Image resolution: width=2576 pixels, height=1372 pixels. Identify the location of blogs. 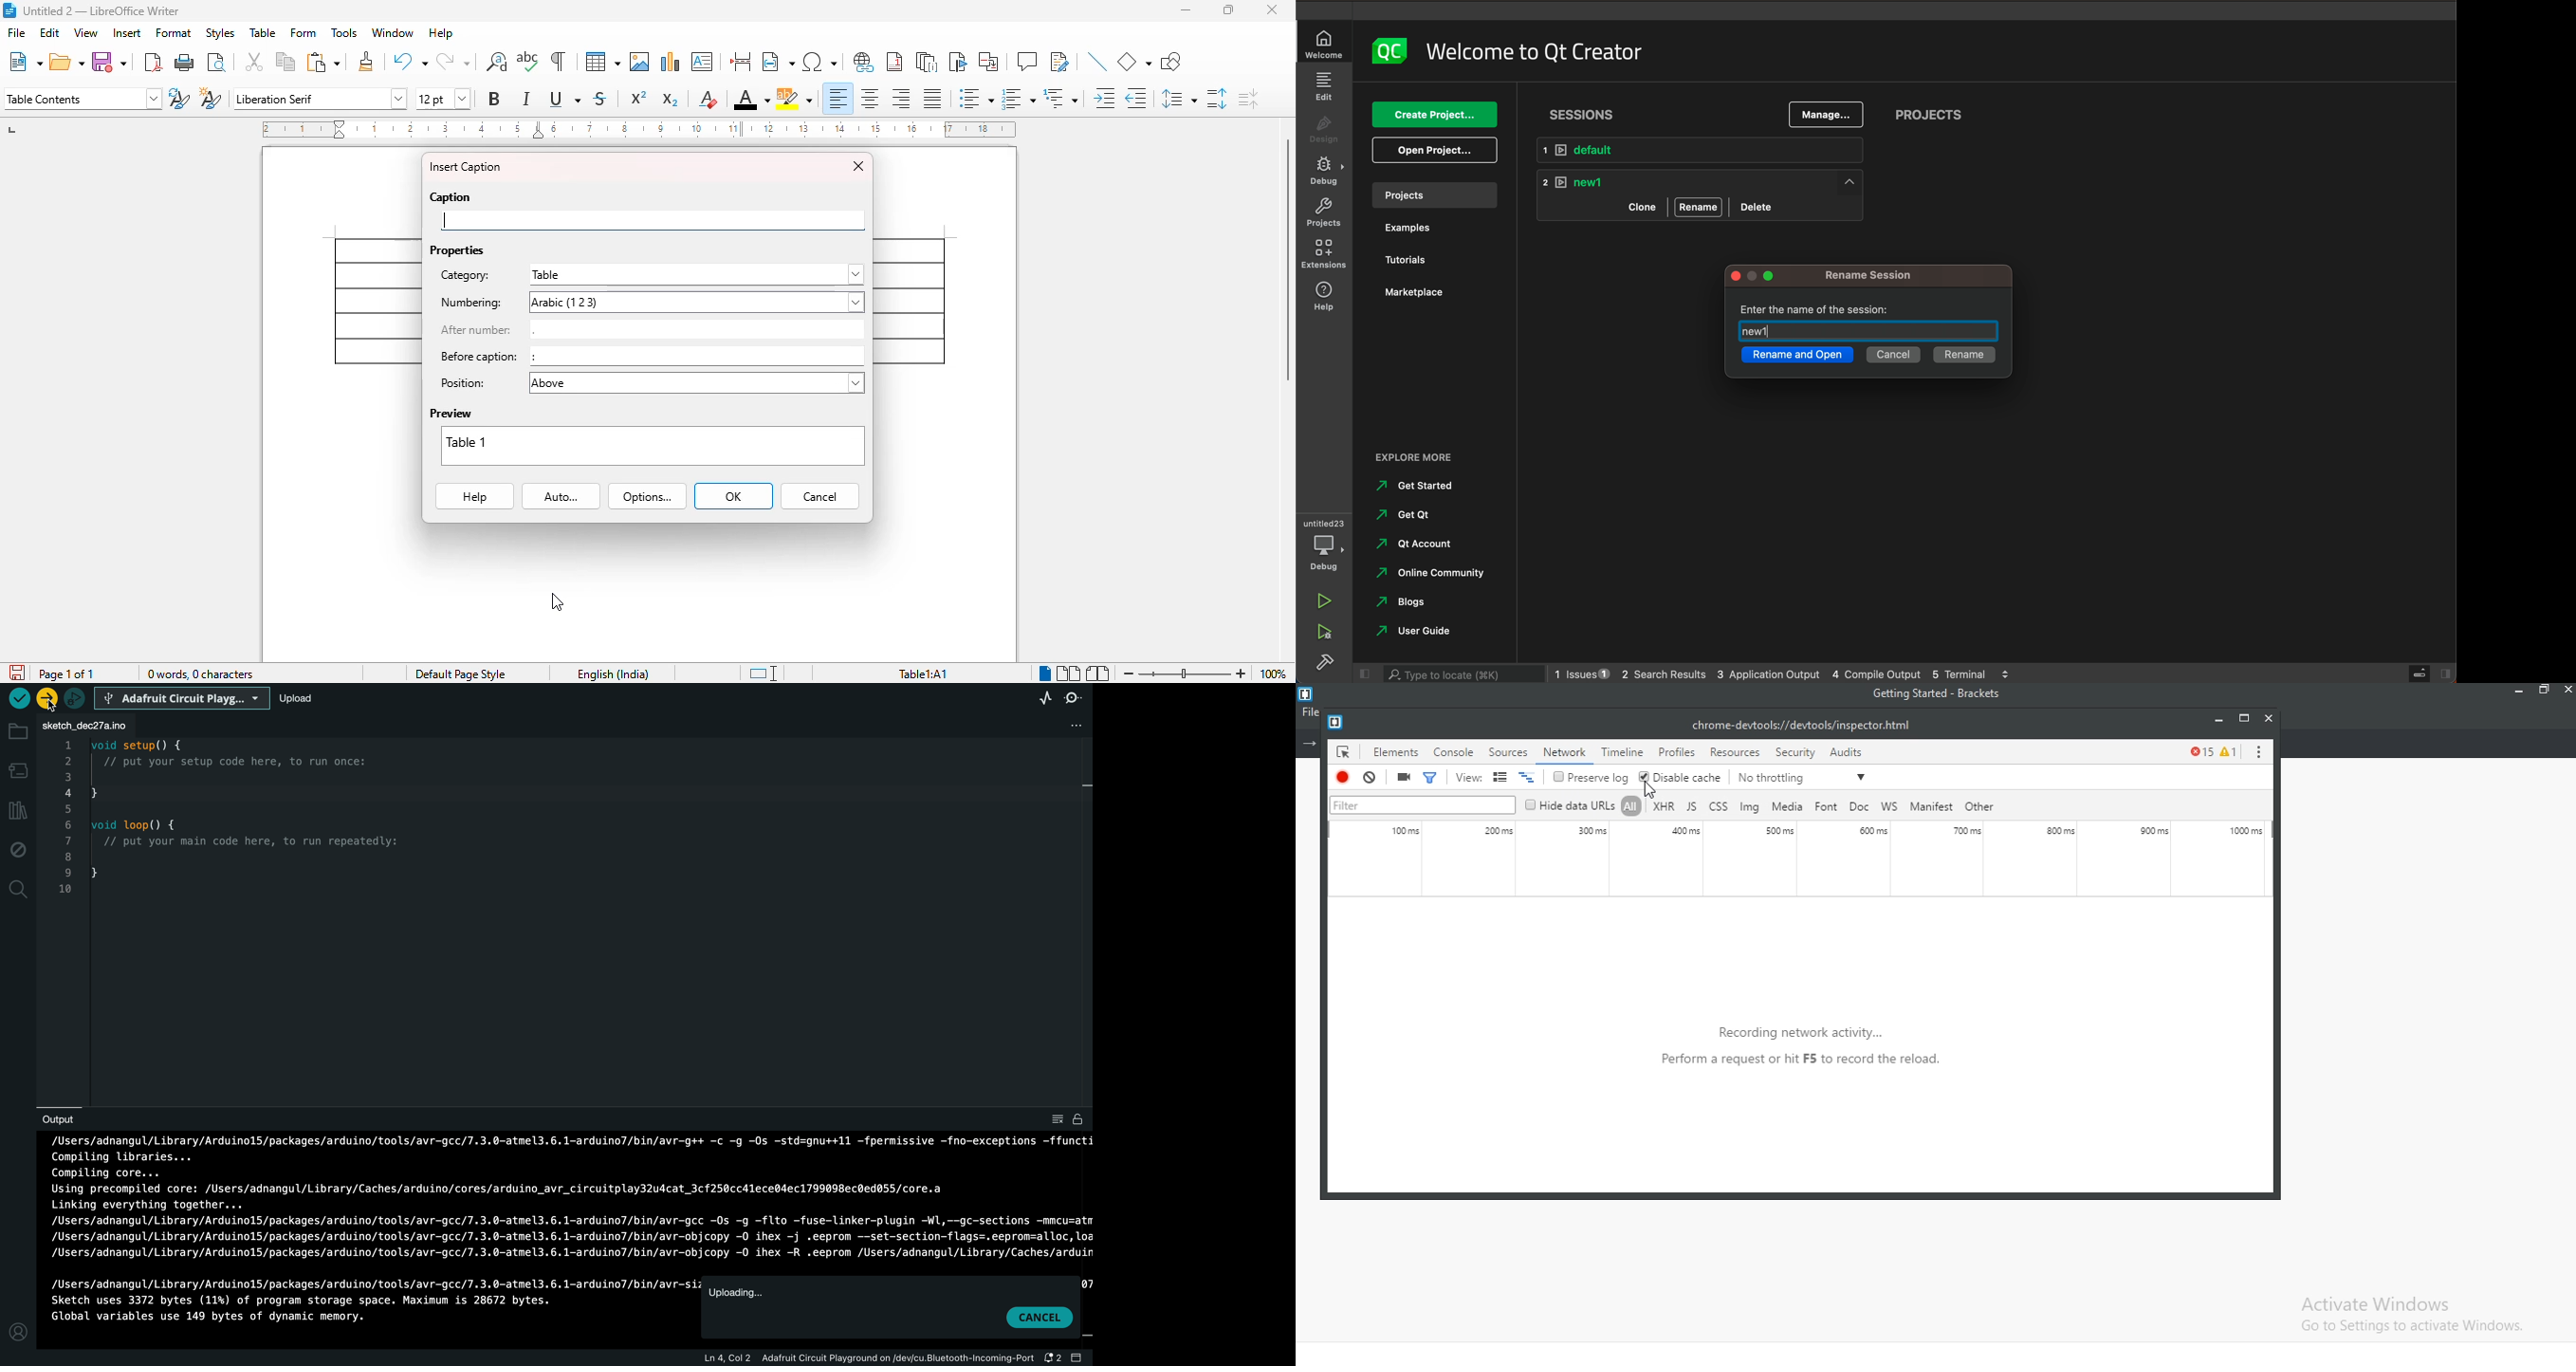
(1408, 602).